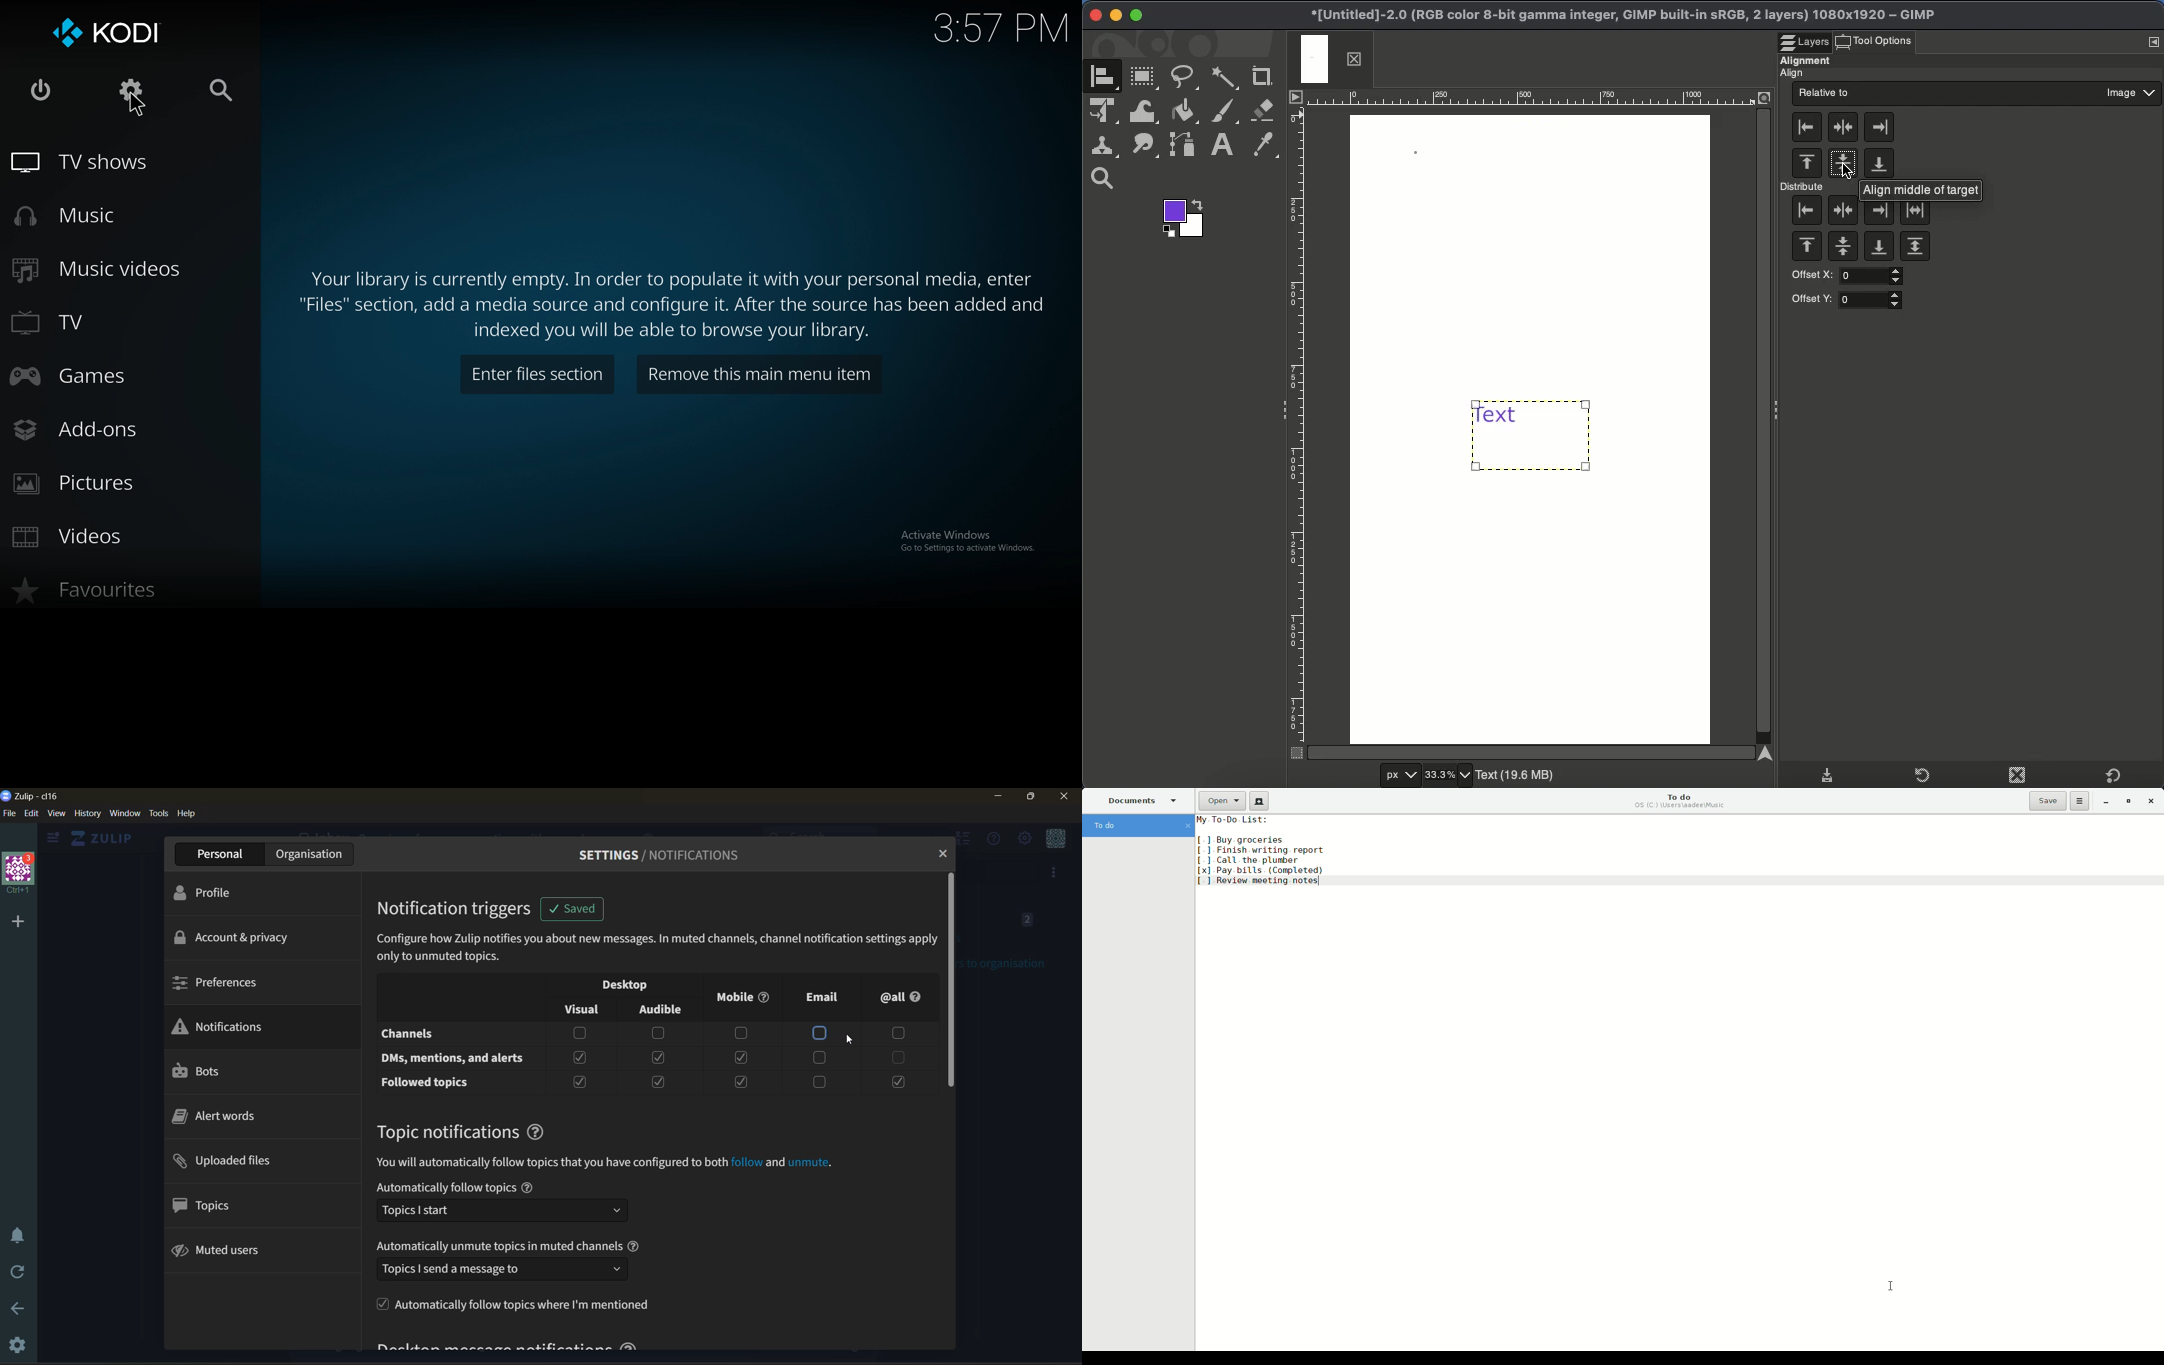 The width and height of the screenshot is (2184, 1372). What do you see at coordinates (313, 855) in the screenshot?
I see `organisation` at bounding box center [313, 855].